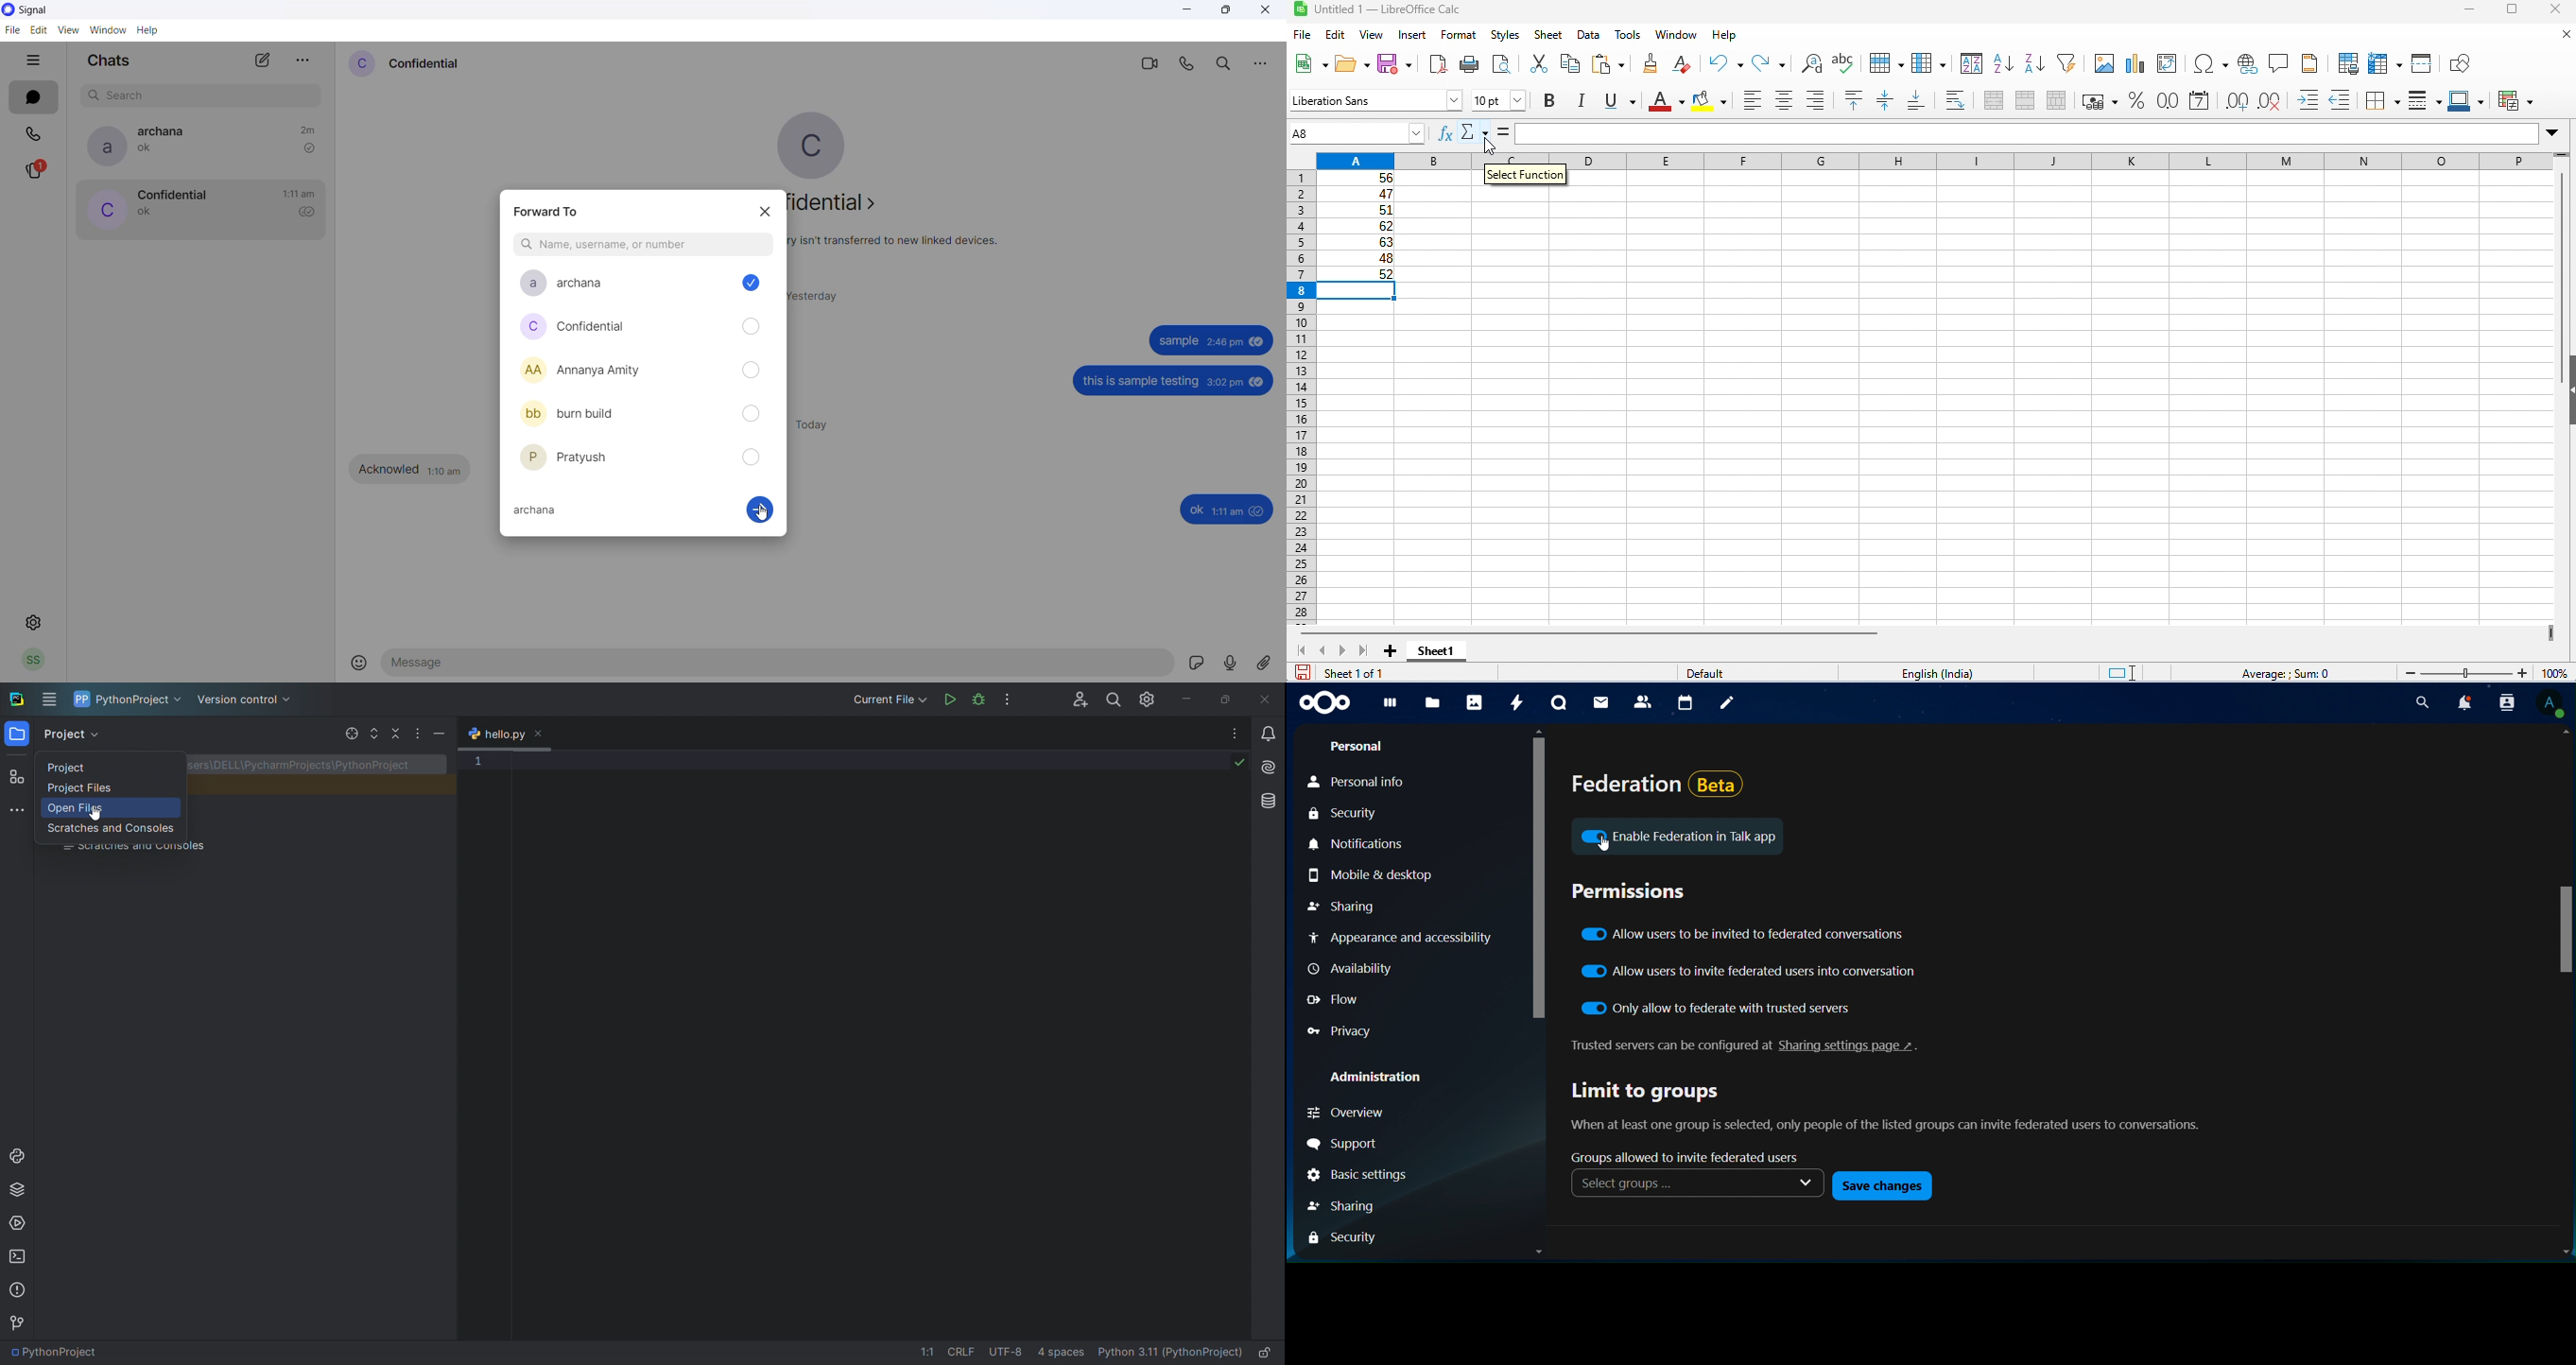 This screenshot has height=1372, width=2576. Describe the element at coordinates (172, 194) in the screenshot. I see `contact name` at that location.